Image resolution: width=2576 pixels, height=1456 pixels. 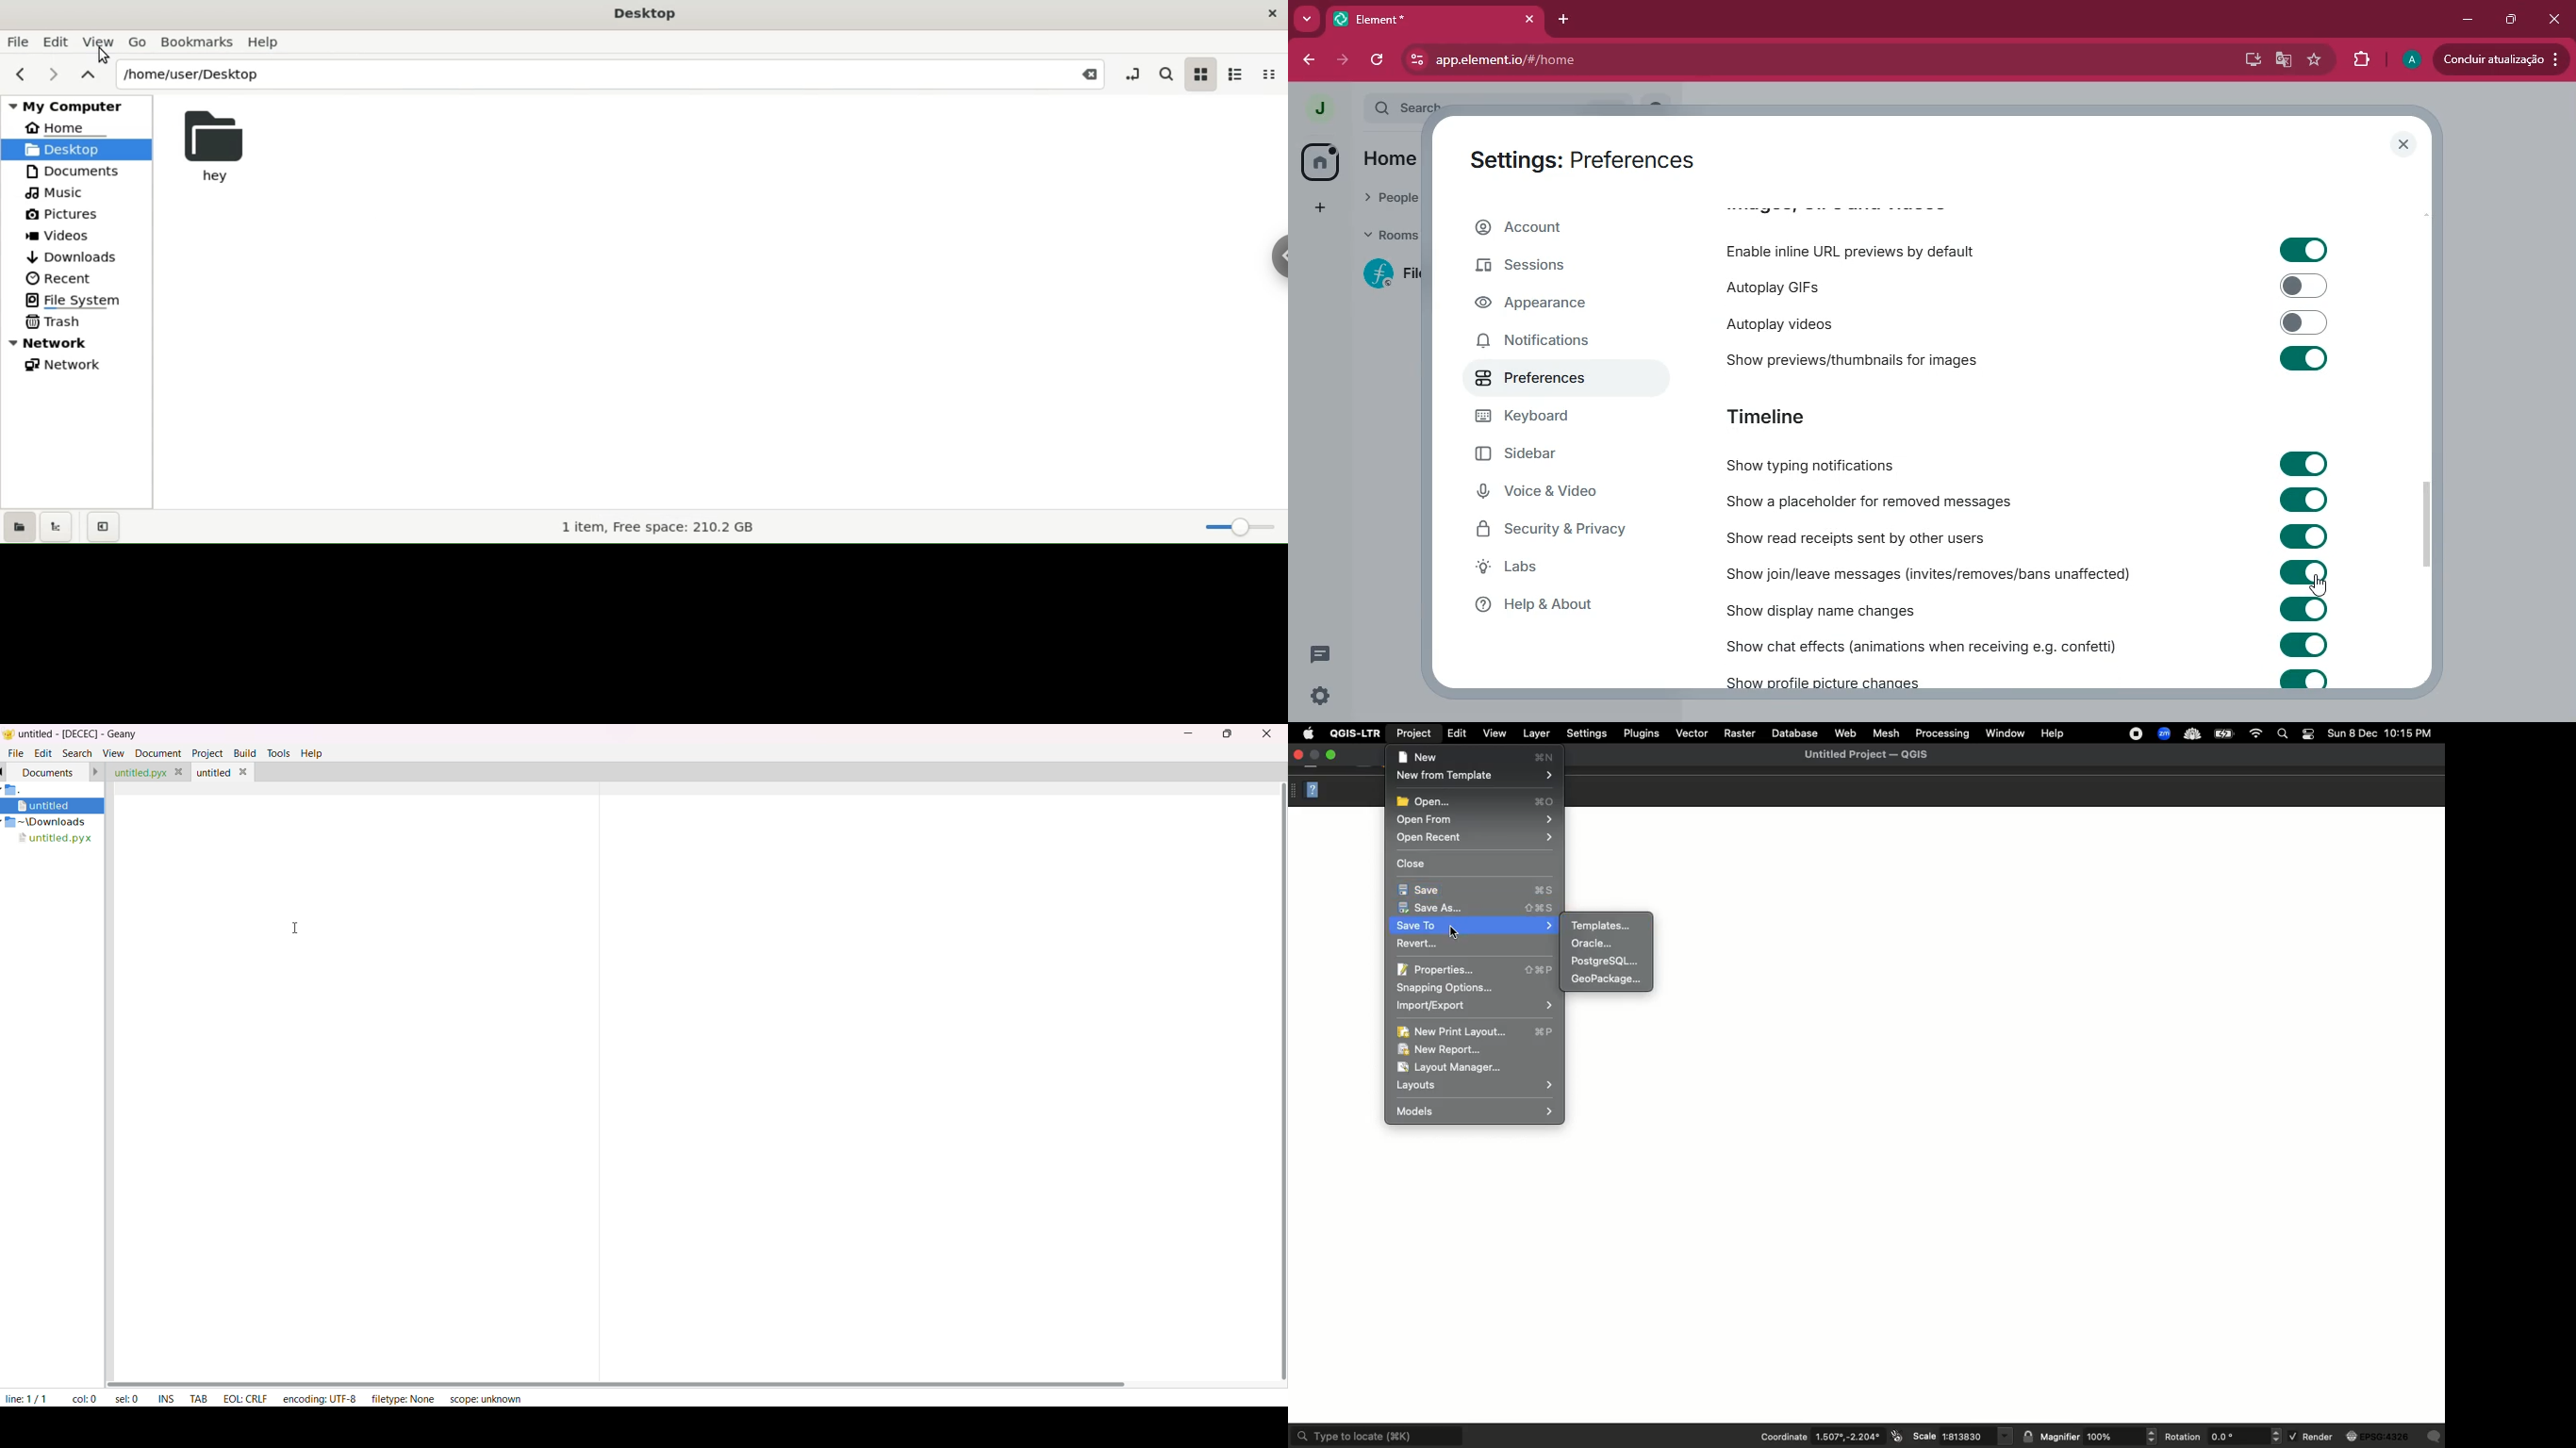 What do you see at coordinates (2305, 645) in the screenshot?
I see `toggle on/off` at bounding box center [2305, 645].